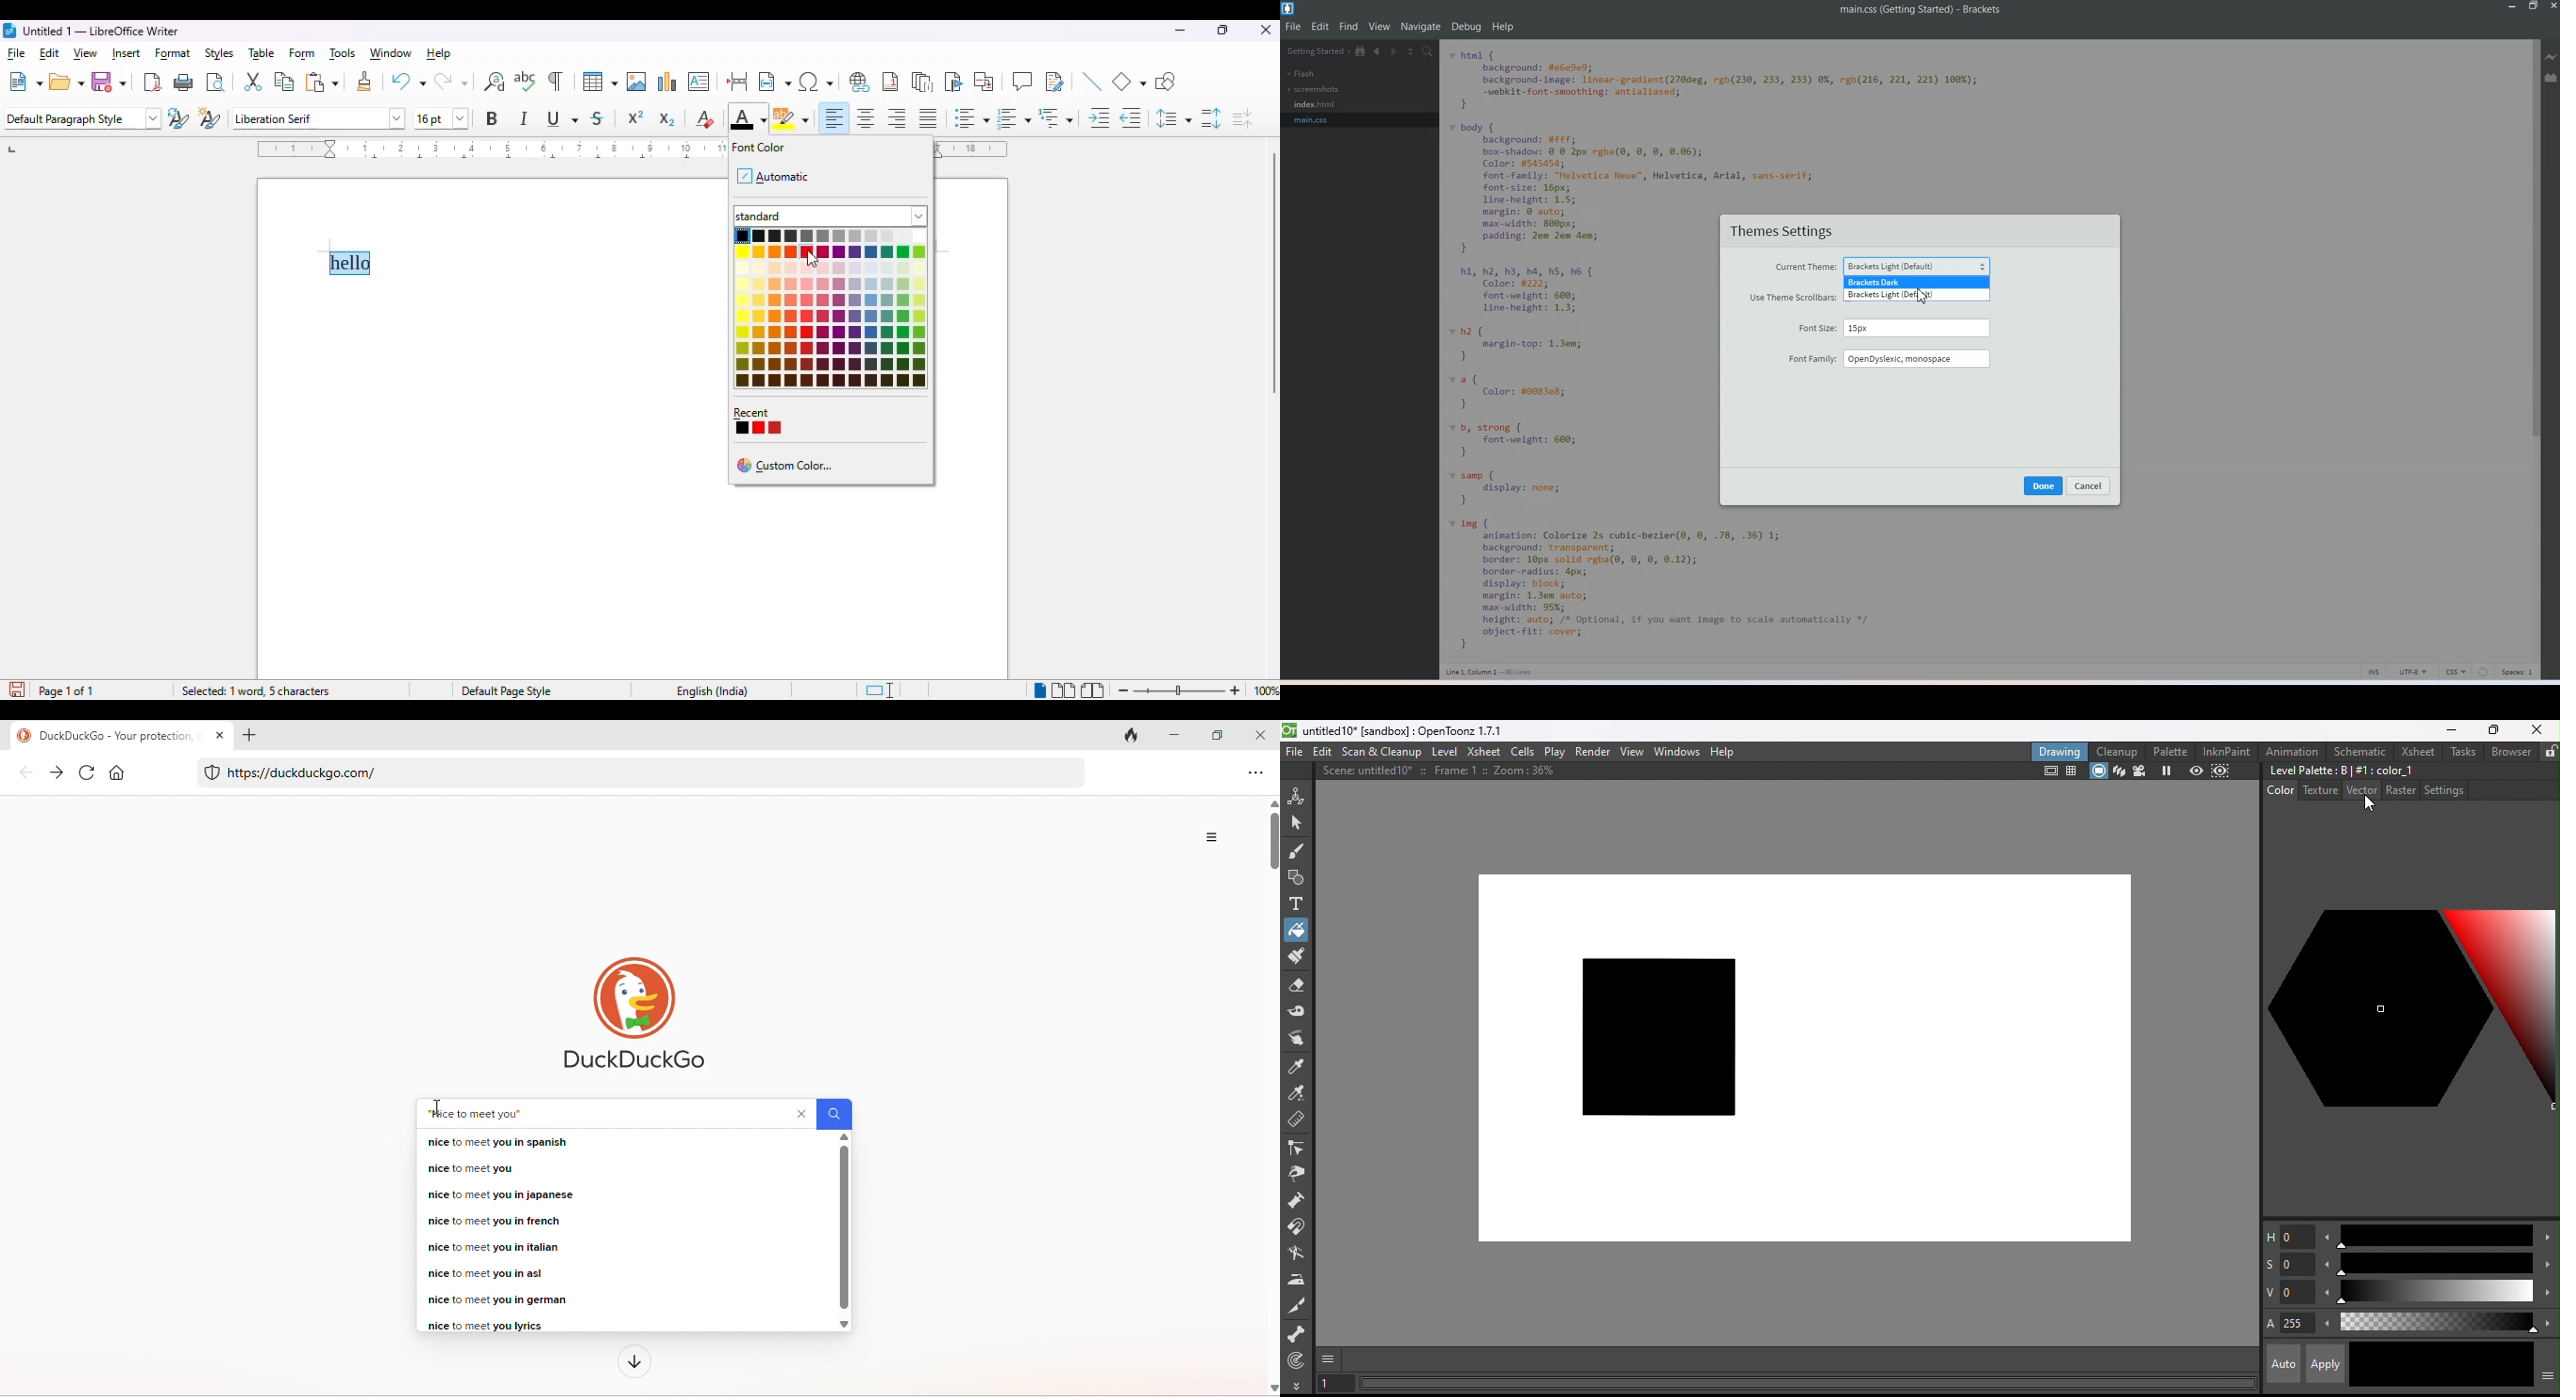  What do you see at coordinates (668, 81) in the screenshot?
I see `insert chart` at bounding box center [668, 81].